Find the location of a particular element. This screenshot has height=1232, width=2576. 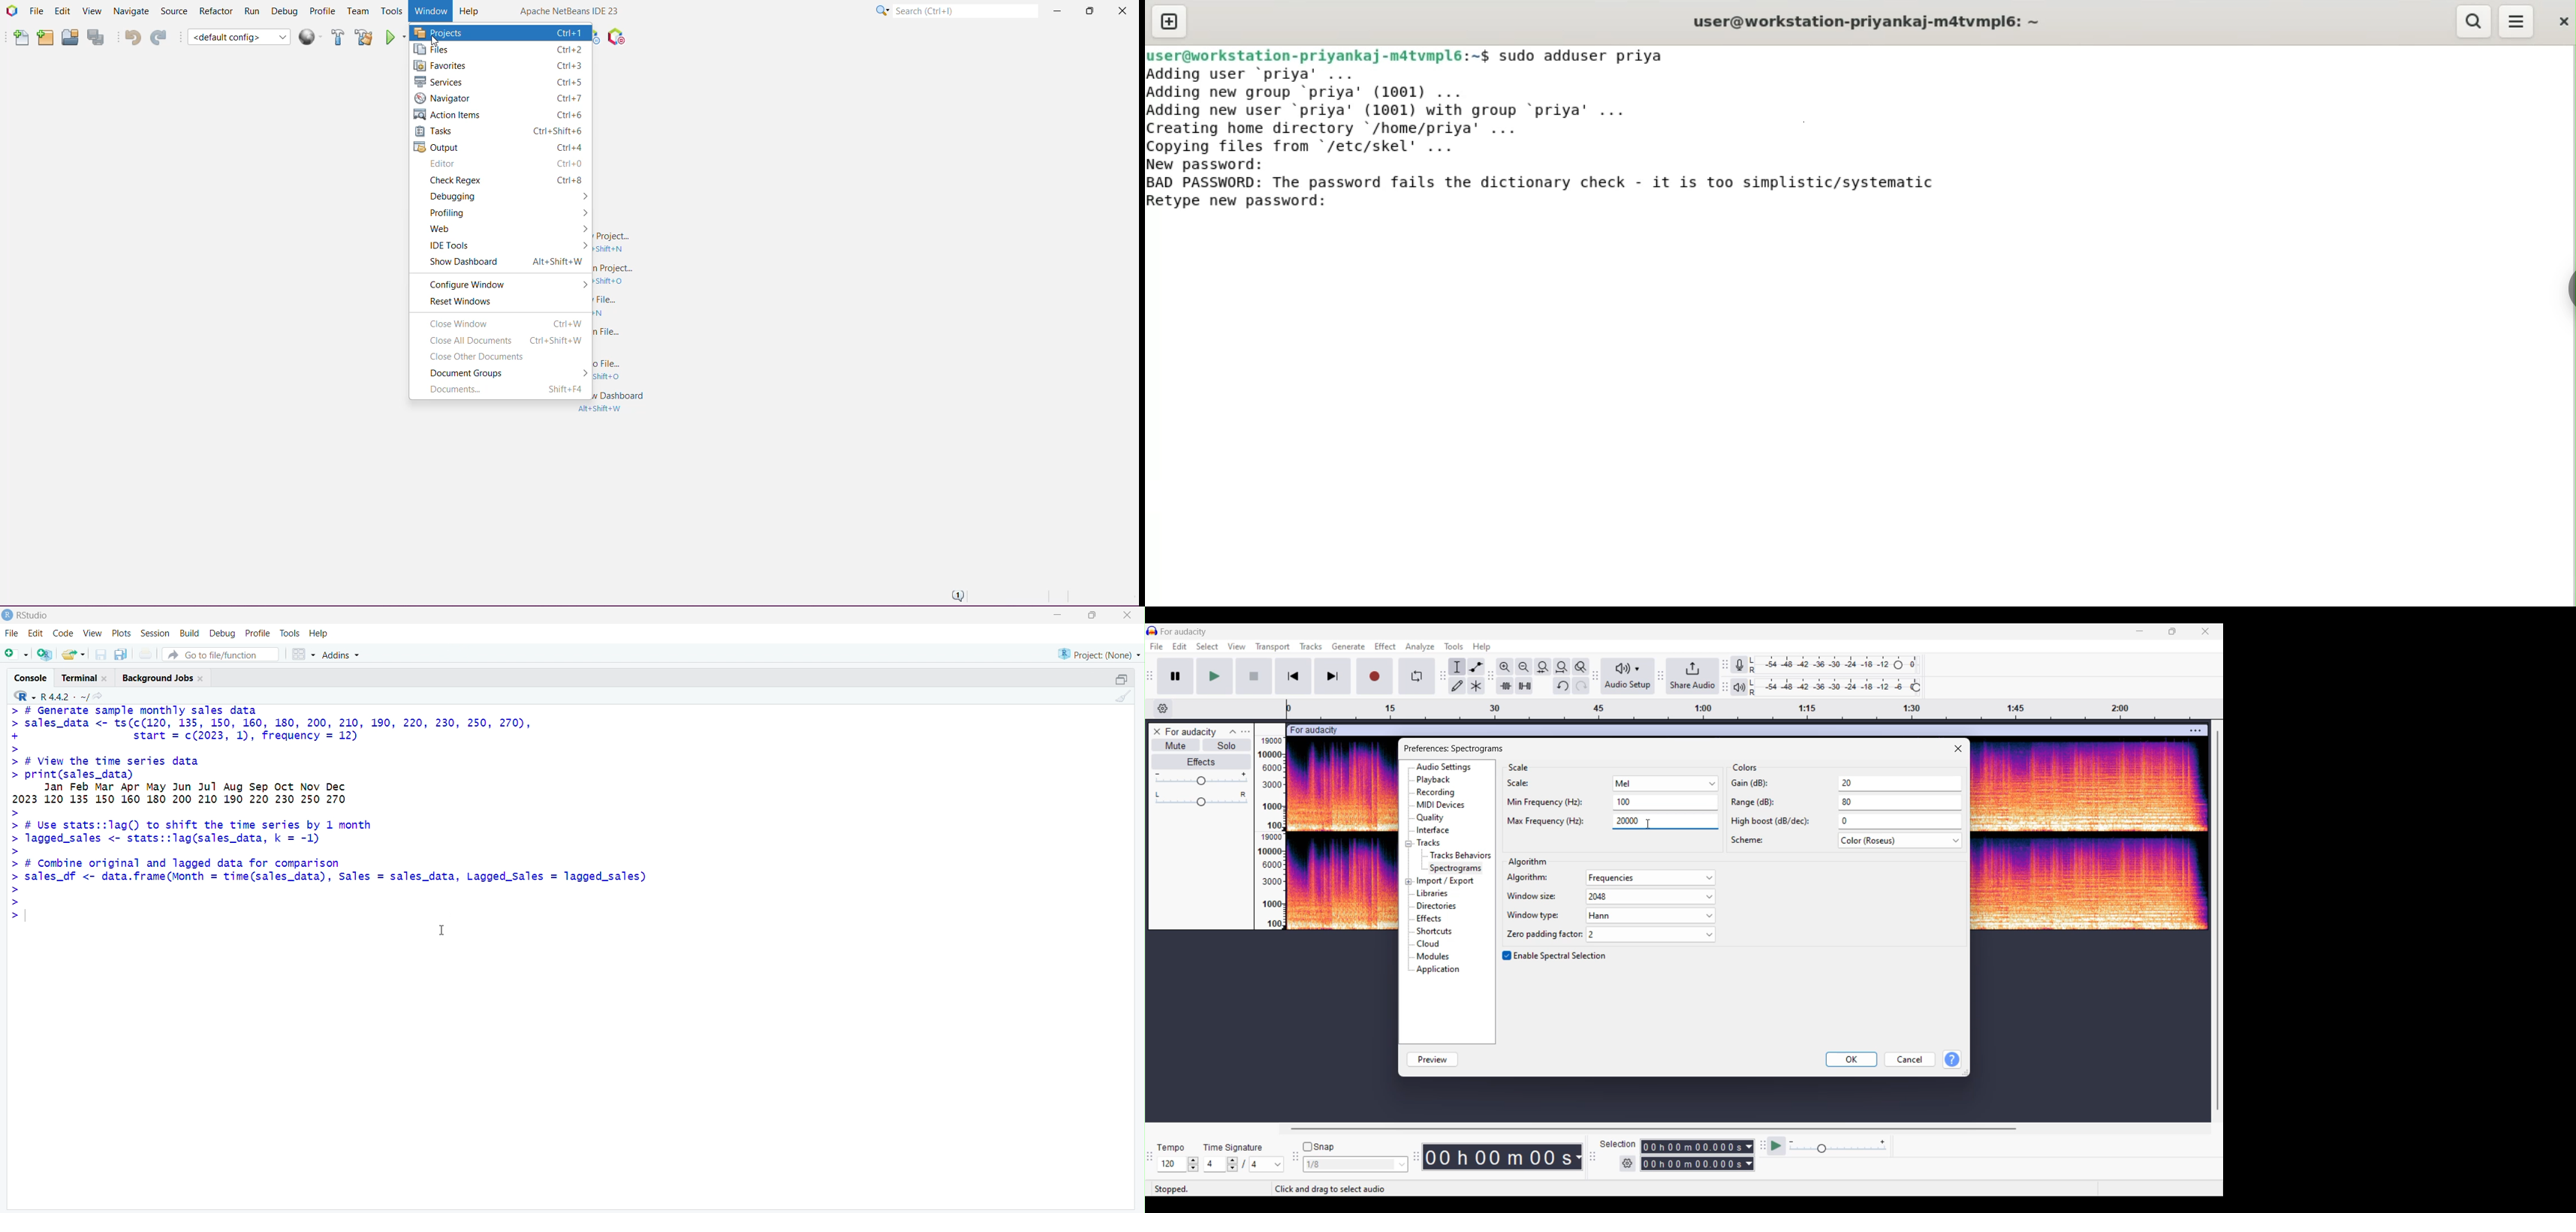

Search is located at coordinates (966, 9).